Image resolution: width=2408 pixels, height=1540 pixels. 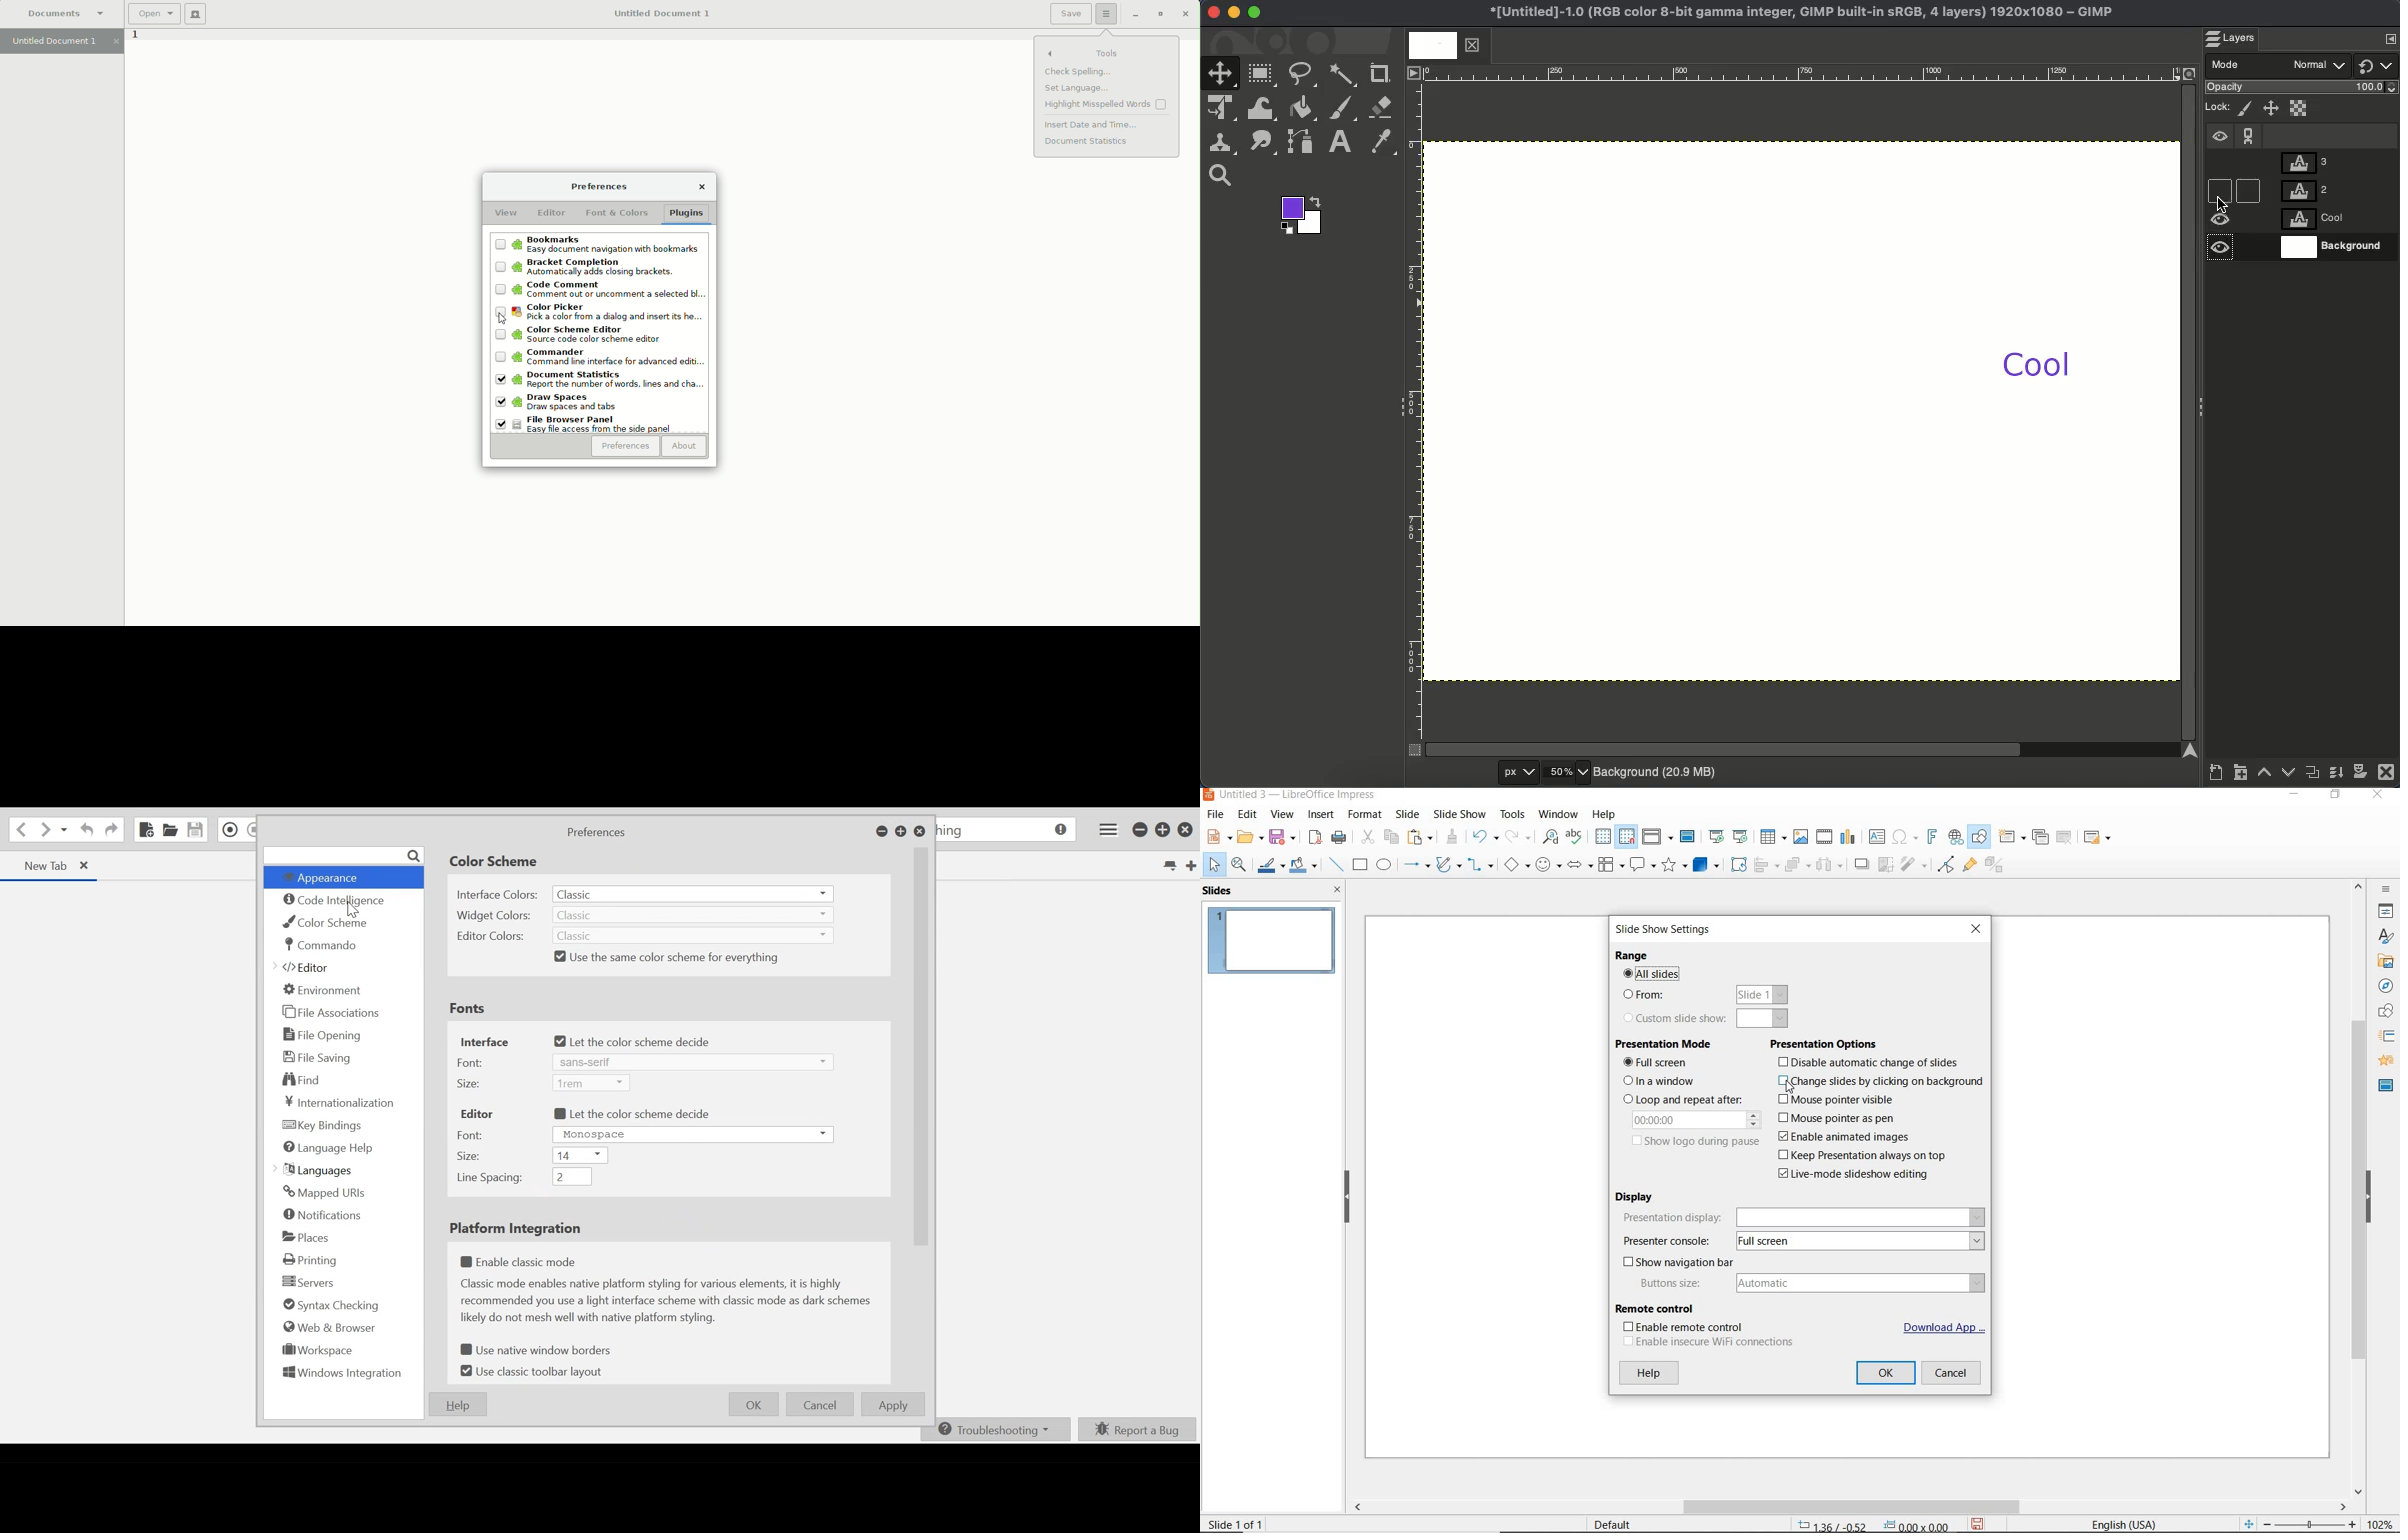 I want to click on Search, so click(x=1220, y=176).